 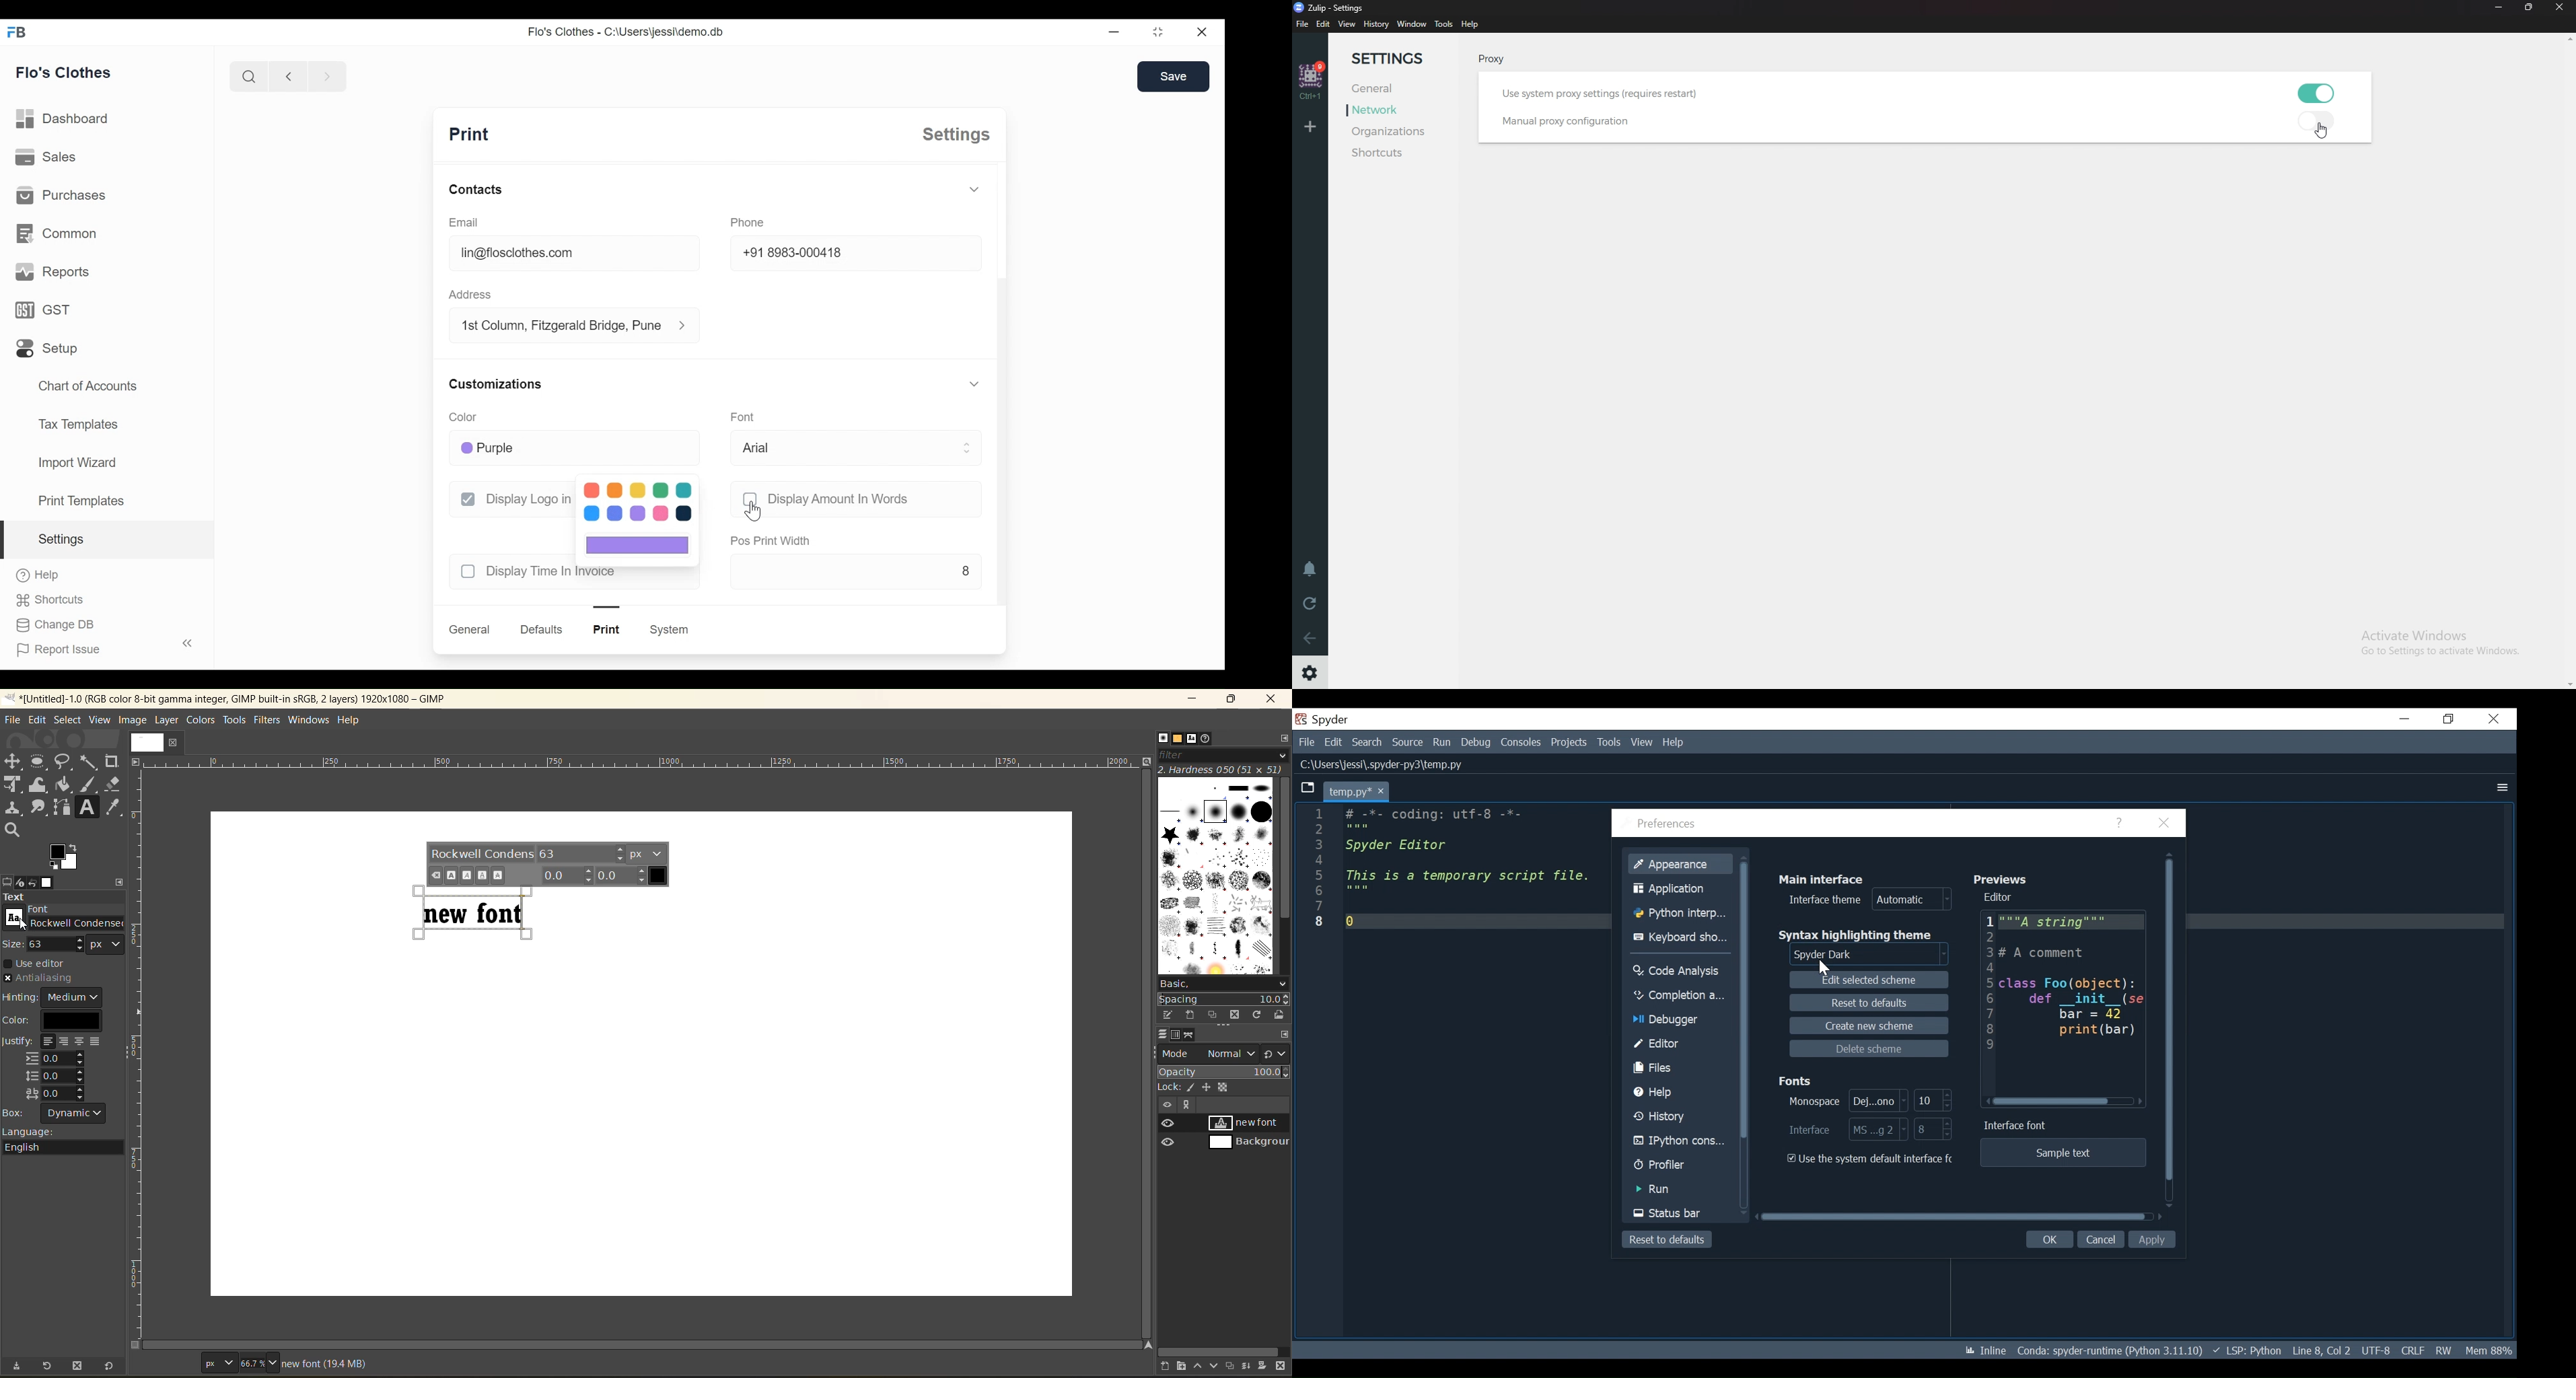 What do you see at coordinates (1796, 1081) in the screenshot?
I see `Fonts` at bounding box center [1796, 1081].